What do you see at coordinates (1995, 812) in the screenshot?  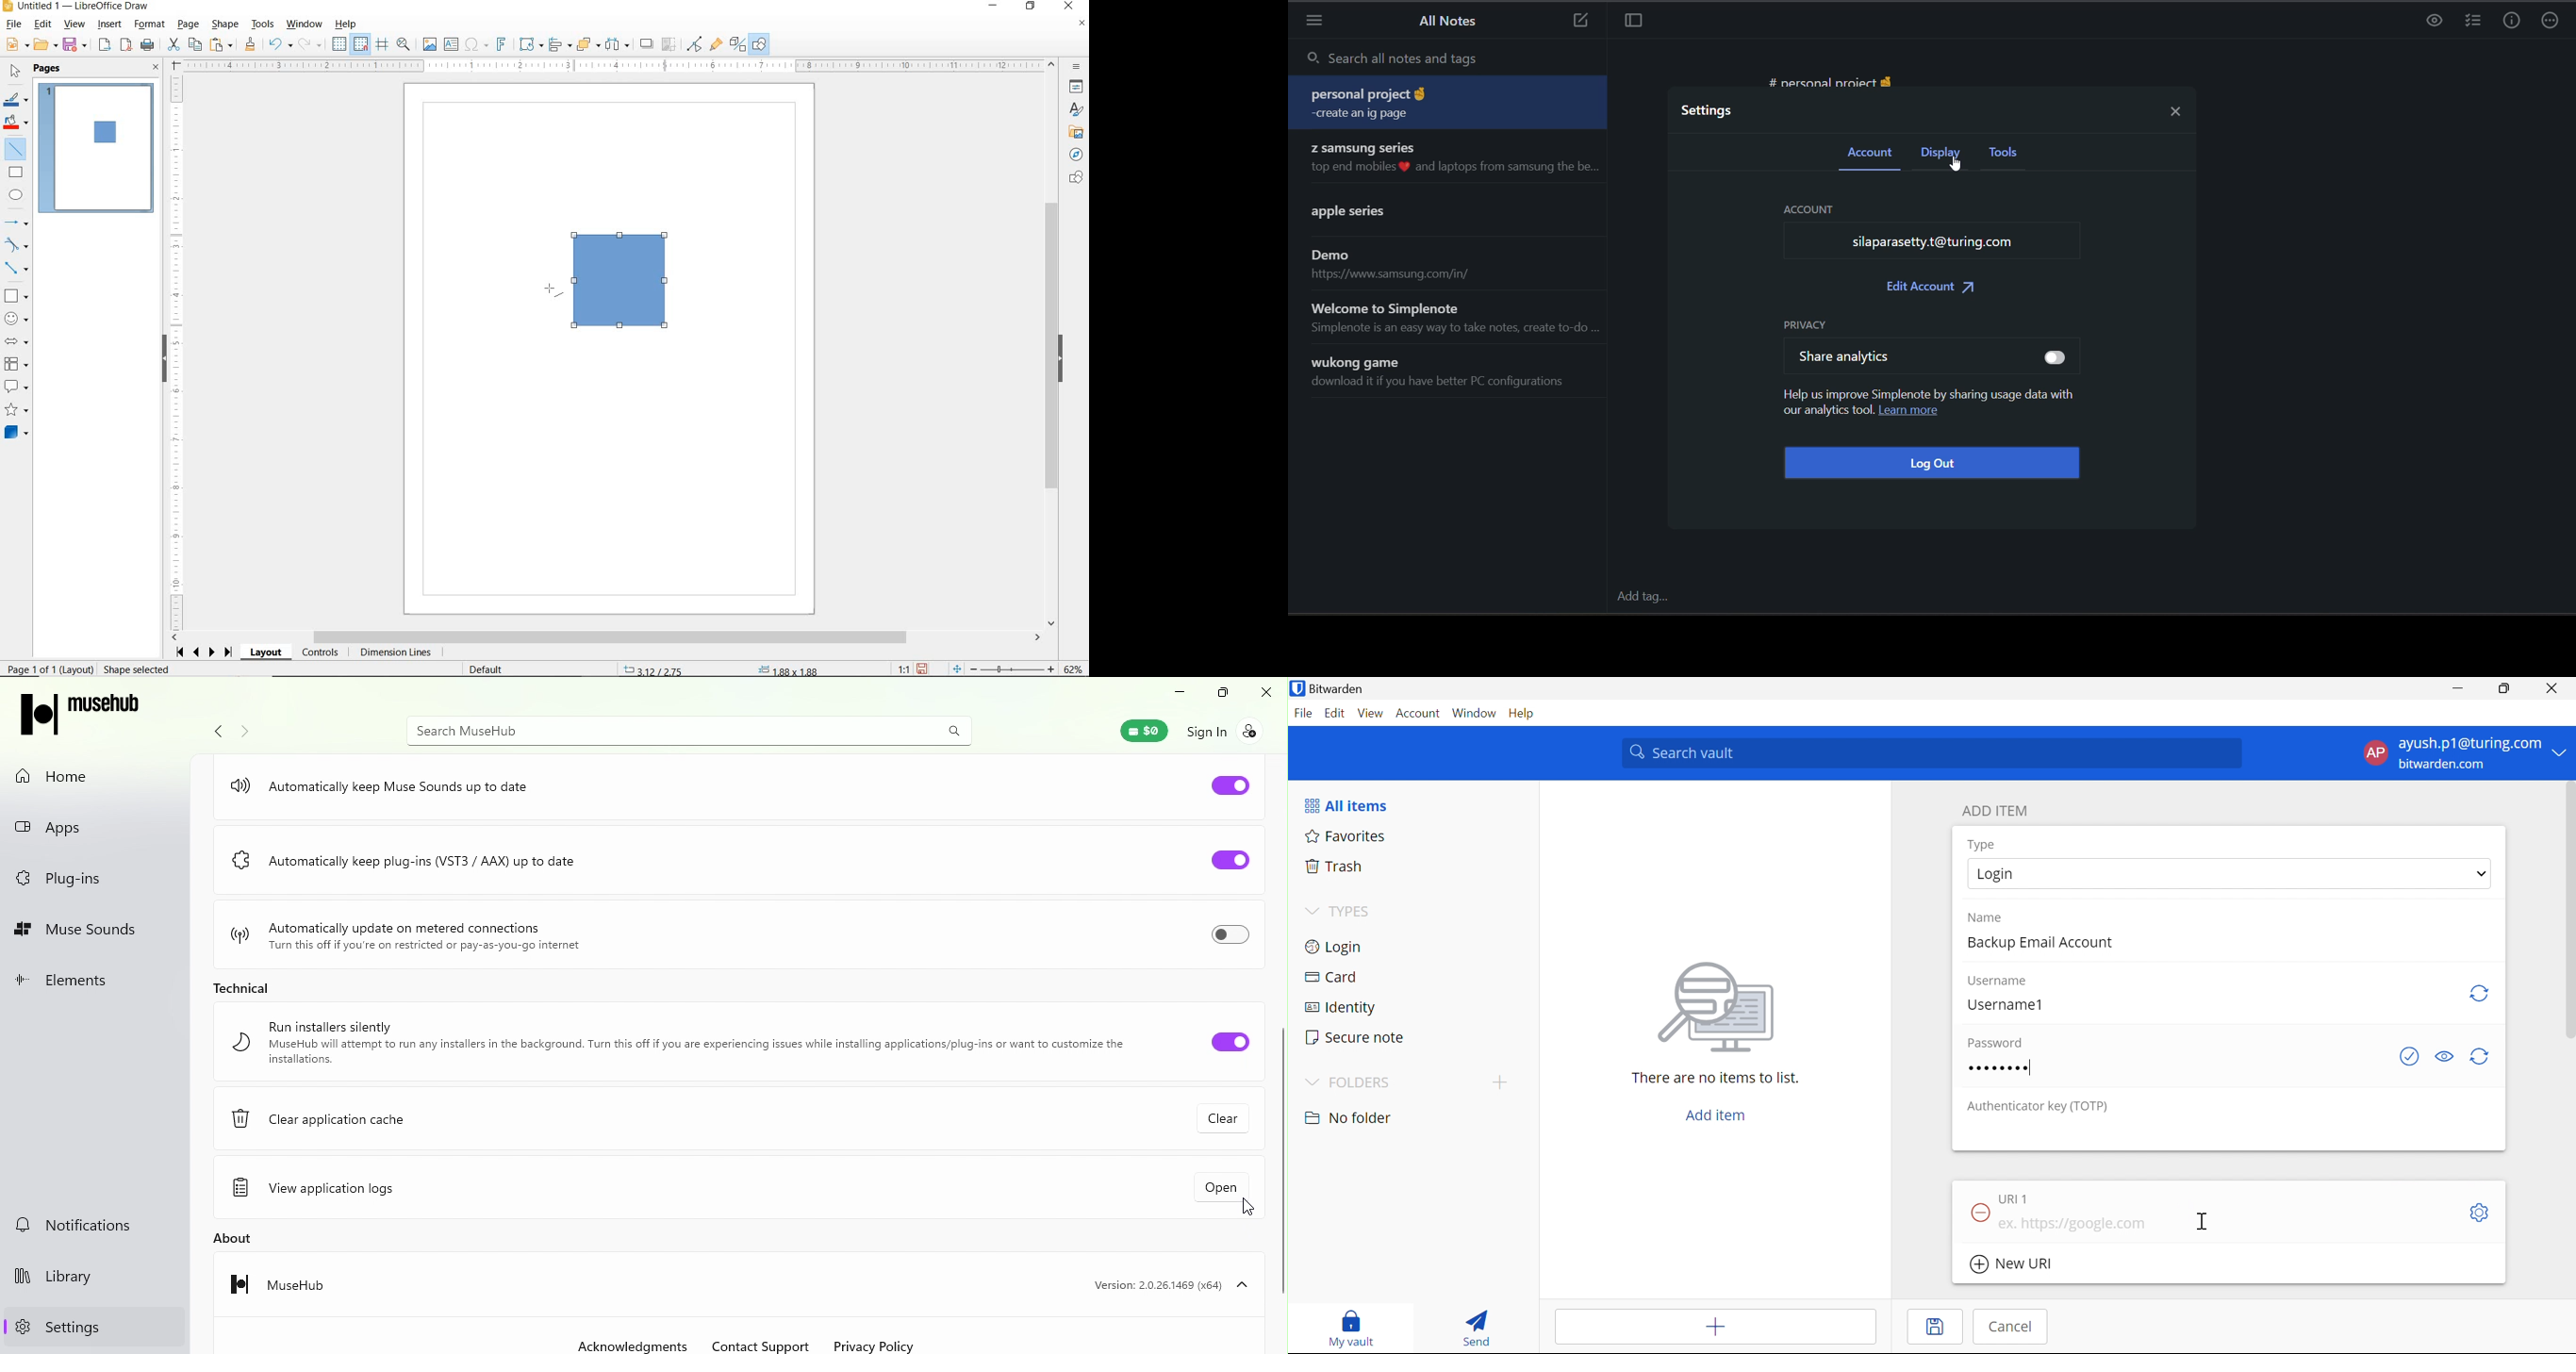 I see `ADD ITEM` at bounding box center [1995, 812].